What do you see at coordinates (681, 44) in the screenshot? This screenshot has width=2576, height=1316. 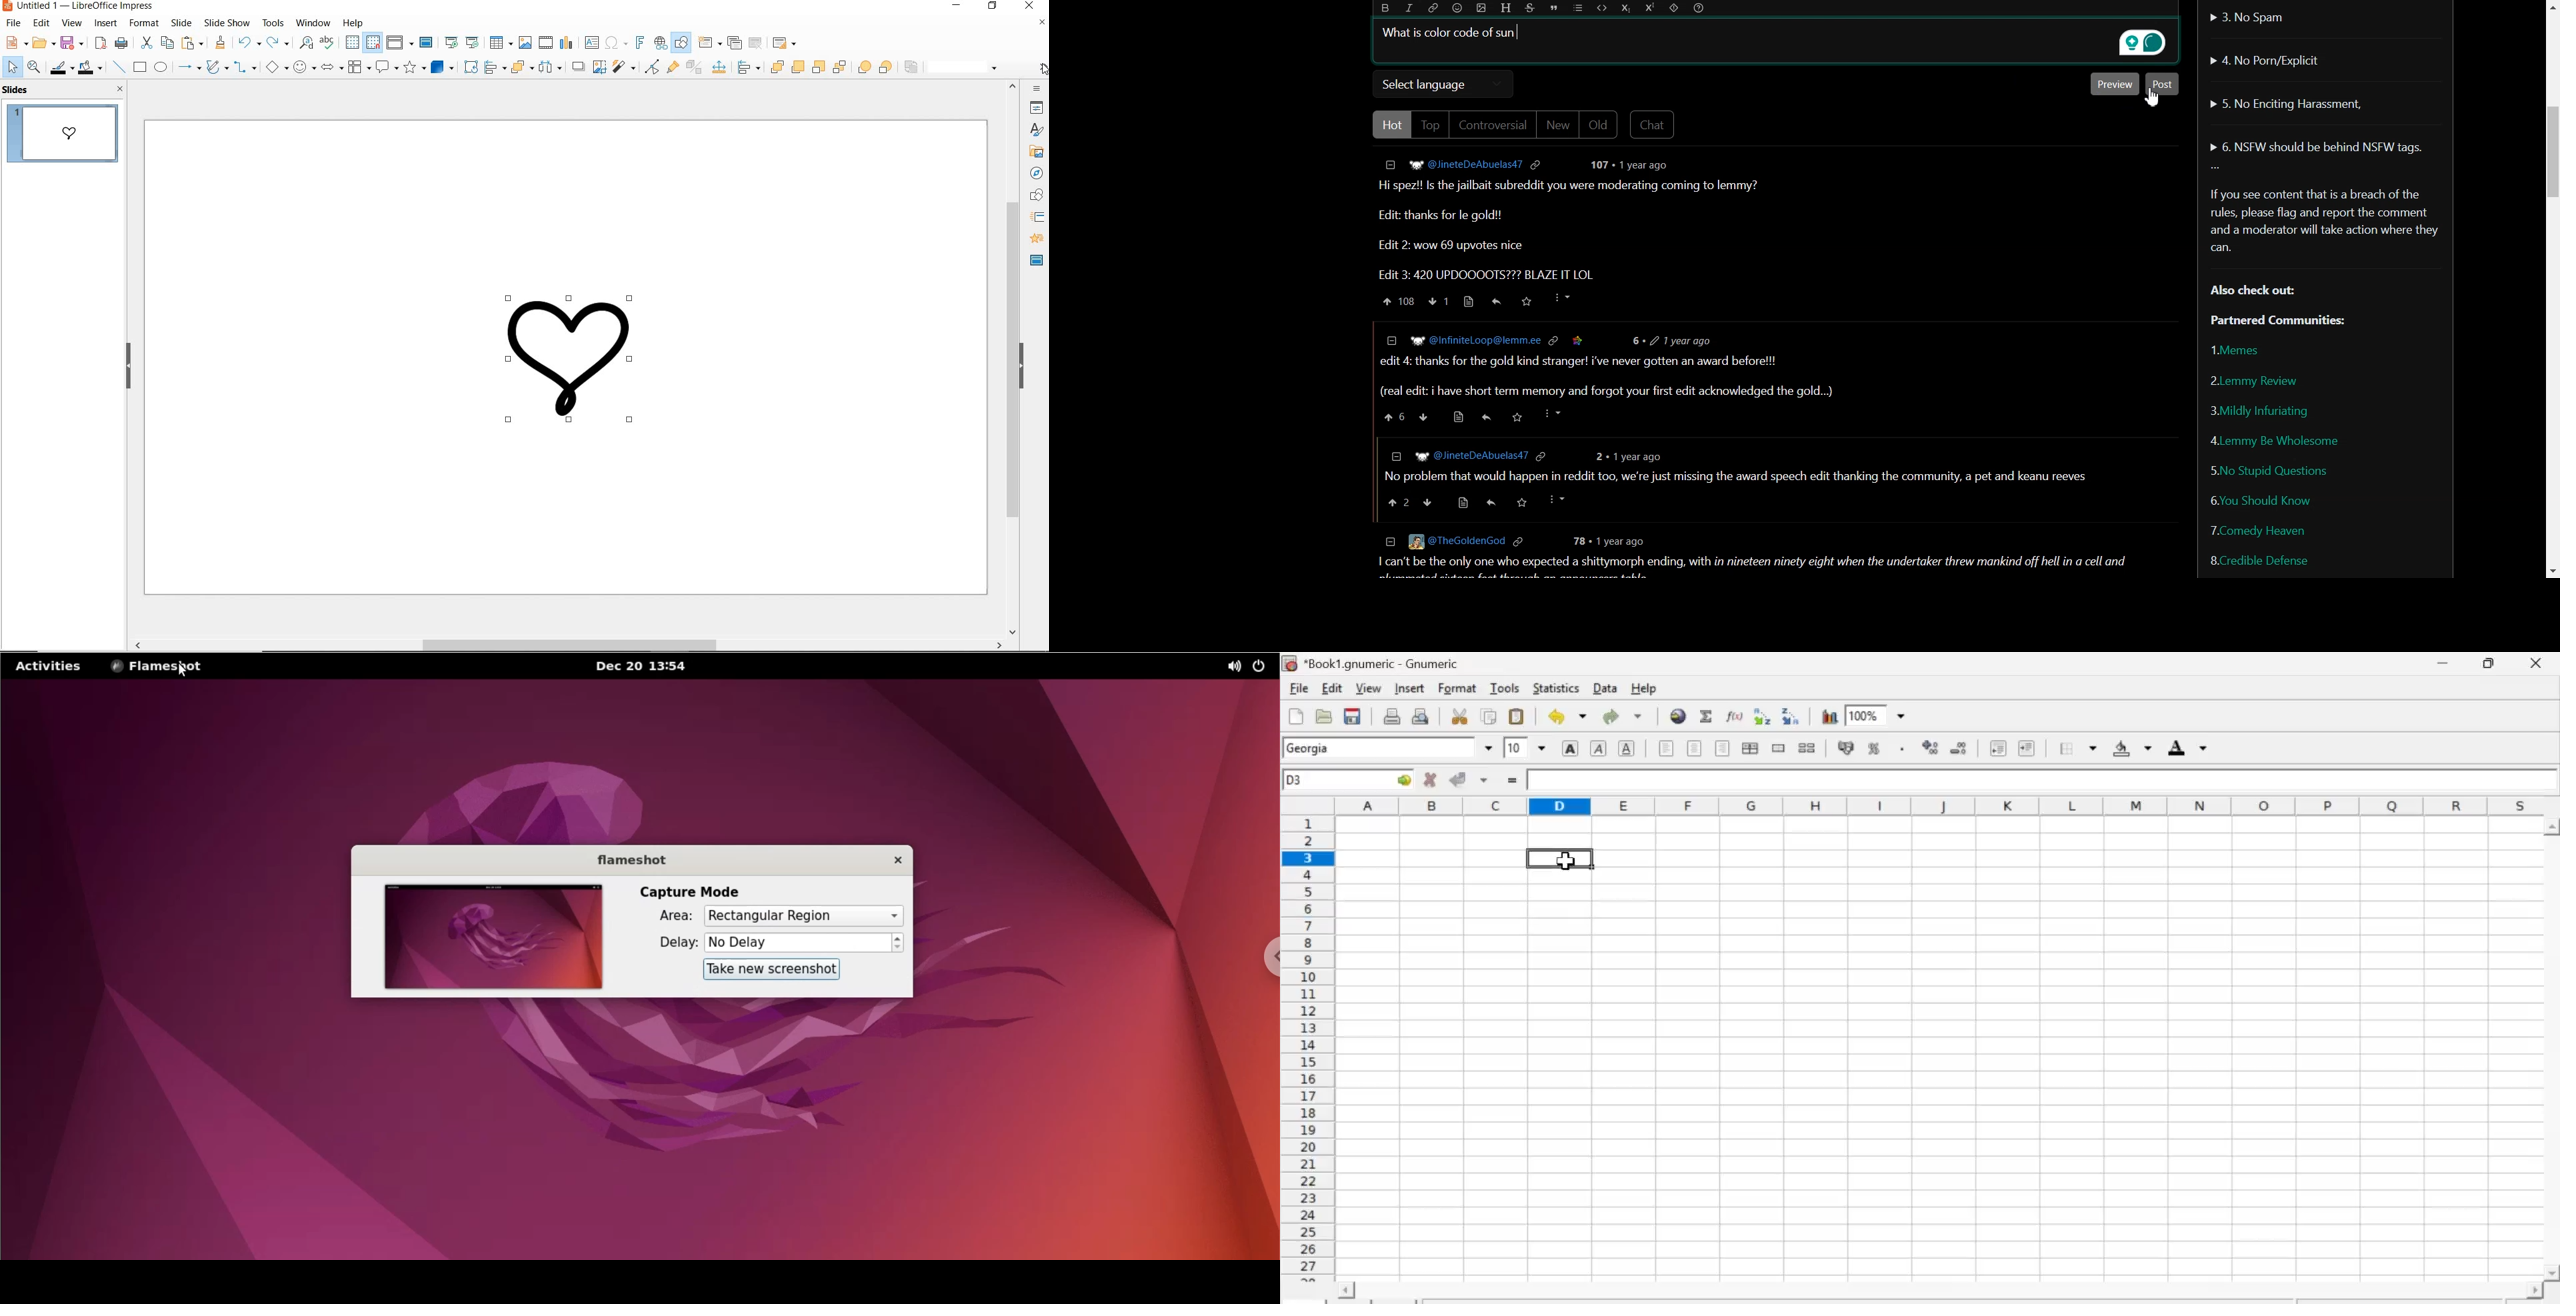 I see `show draw functions` at bounding box center [681, 44].